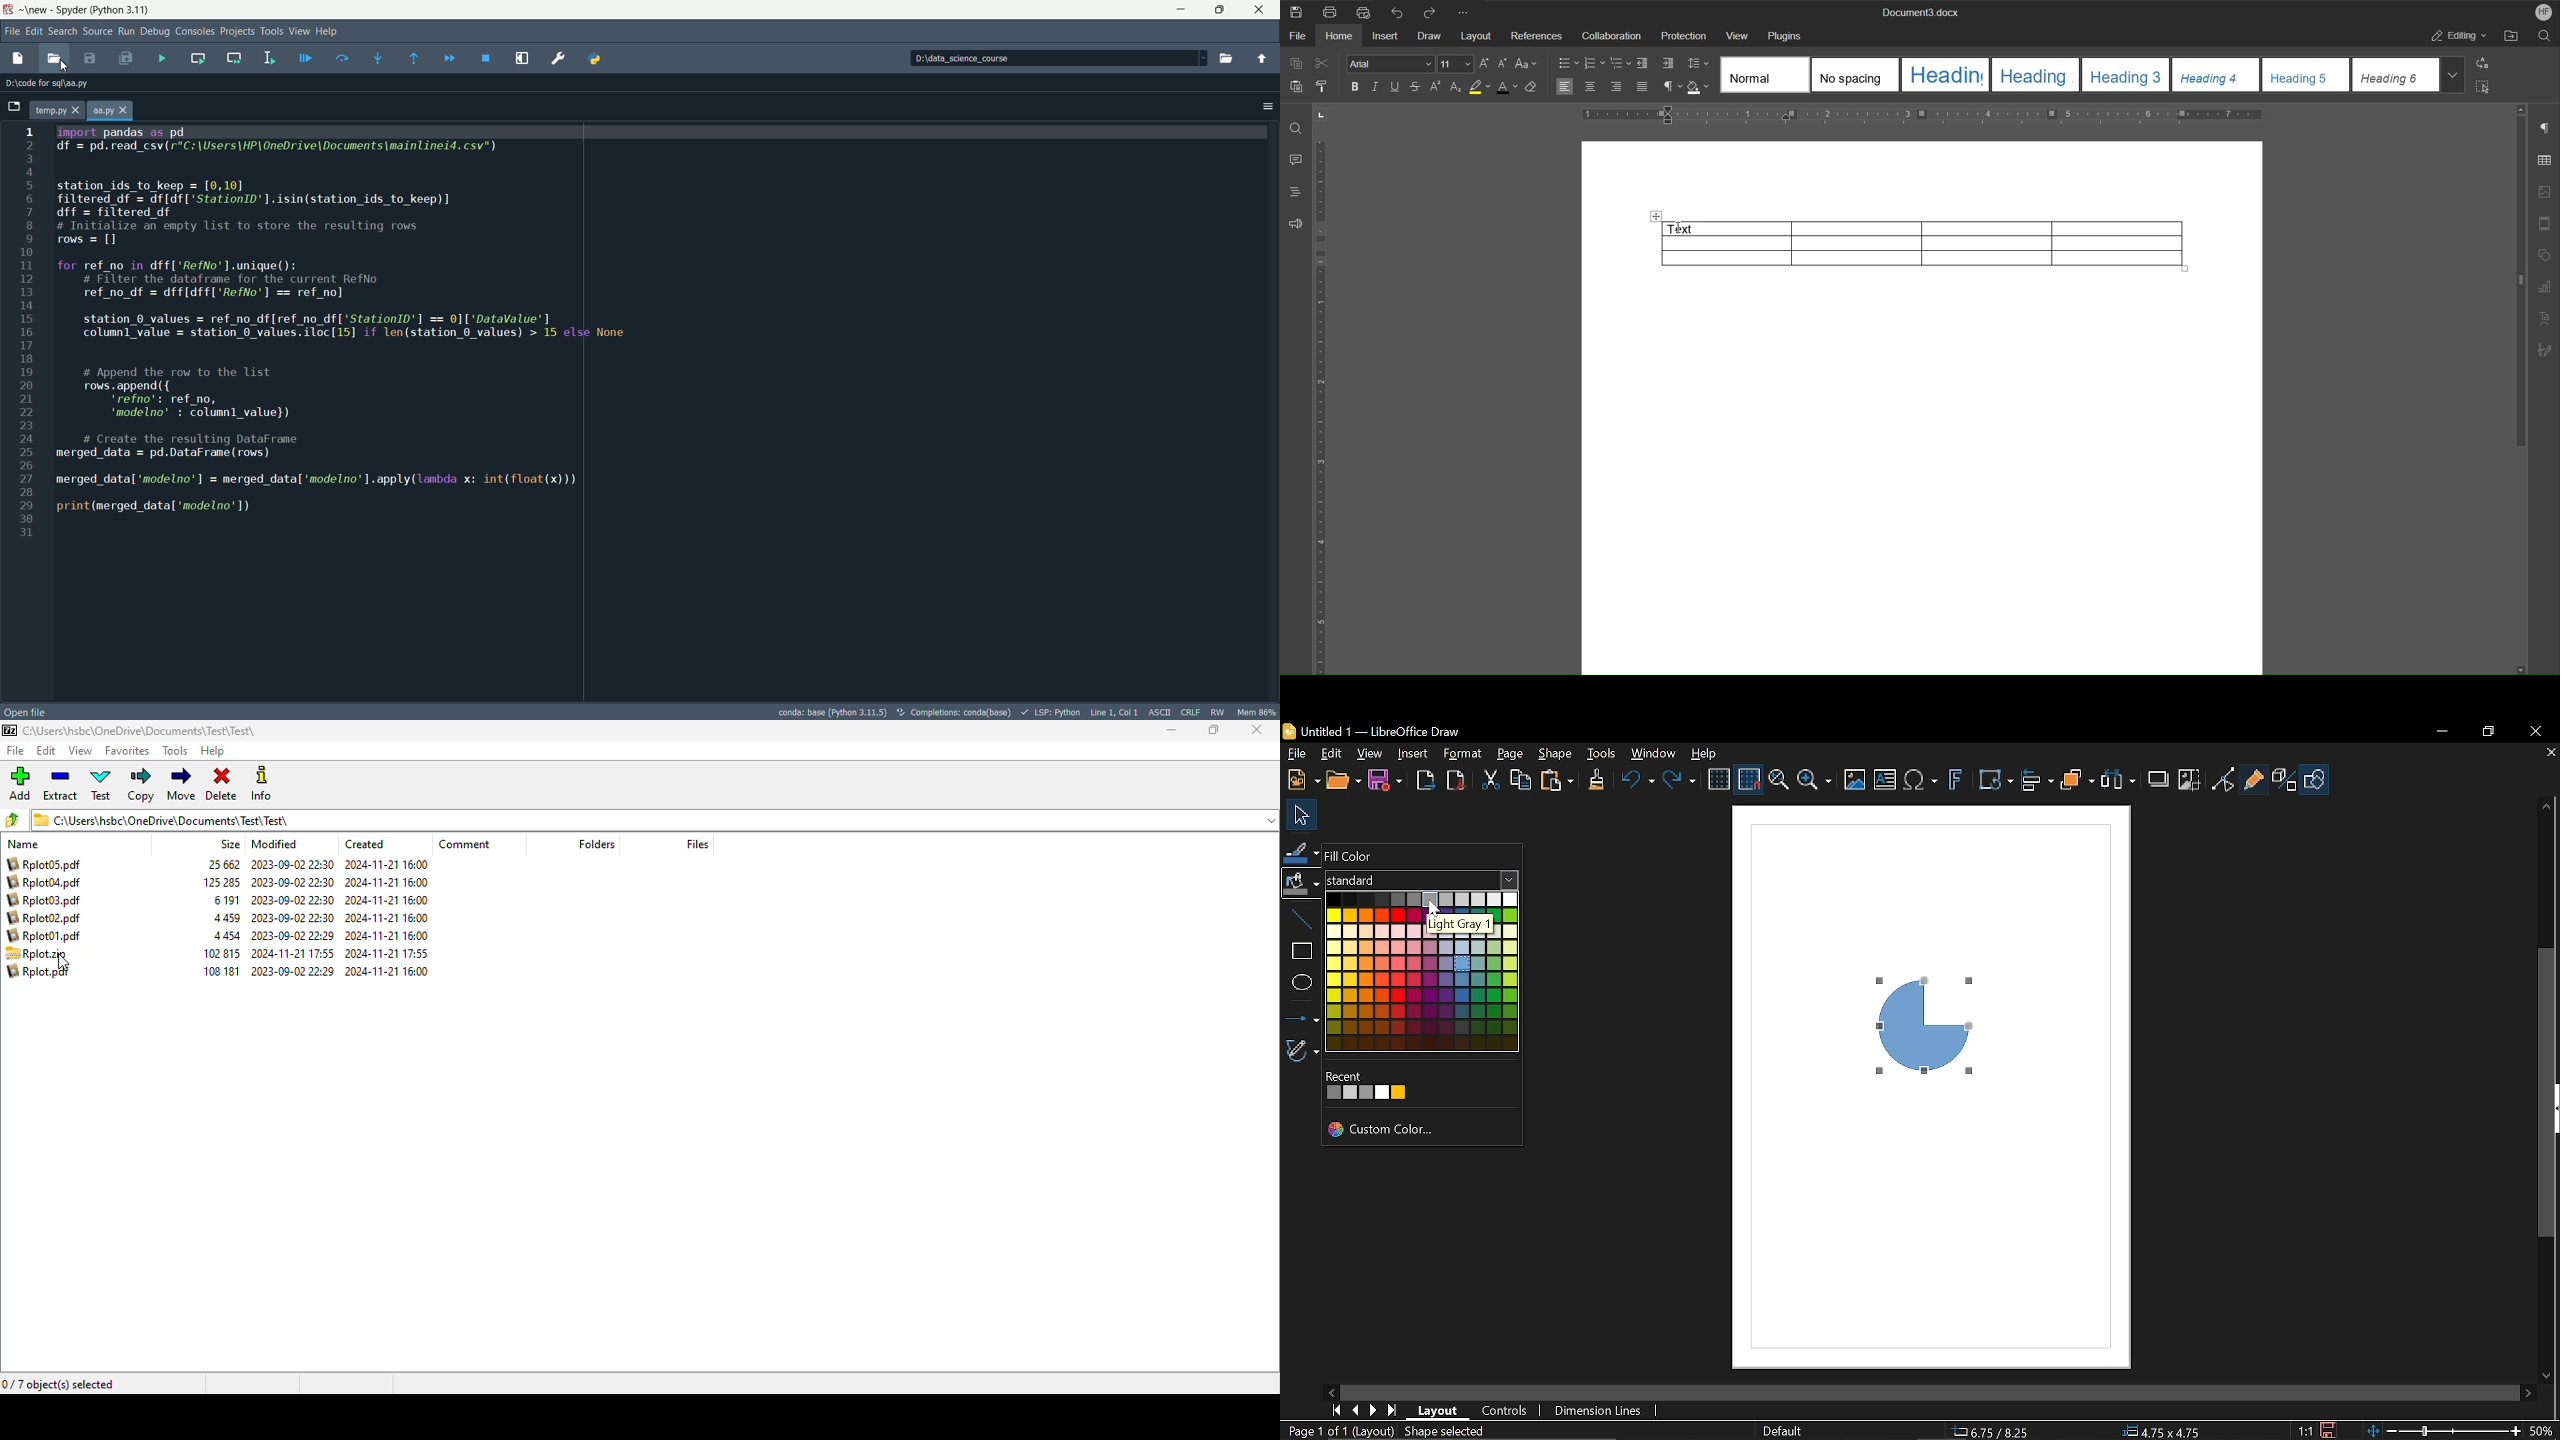 The height and width of the screenshot is (1456, 2576). Describe the element at coordinates (1778, 783) in the screenshot. I see `Zoom and pan` at that location.